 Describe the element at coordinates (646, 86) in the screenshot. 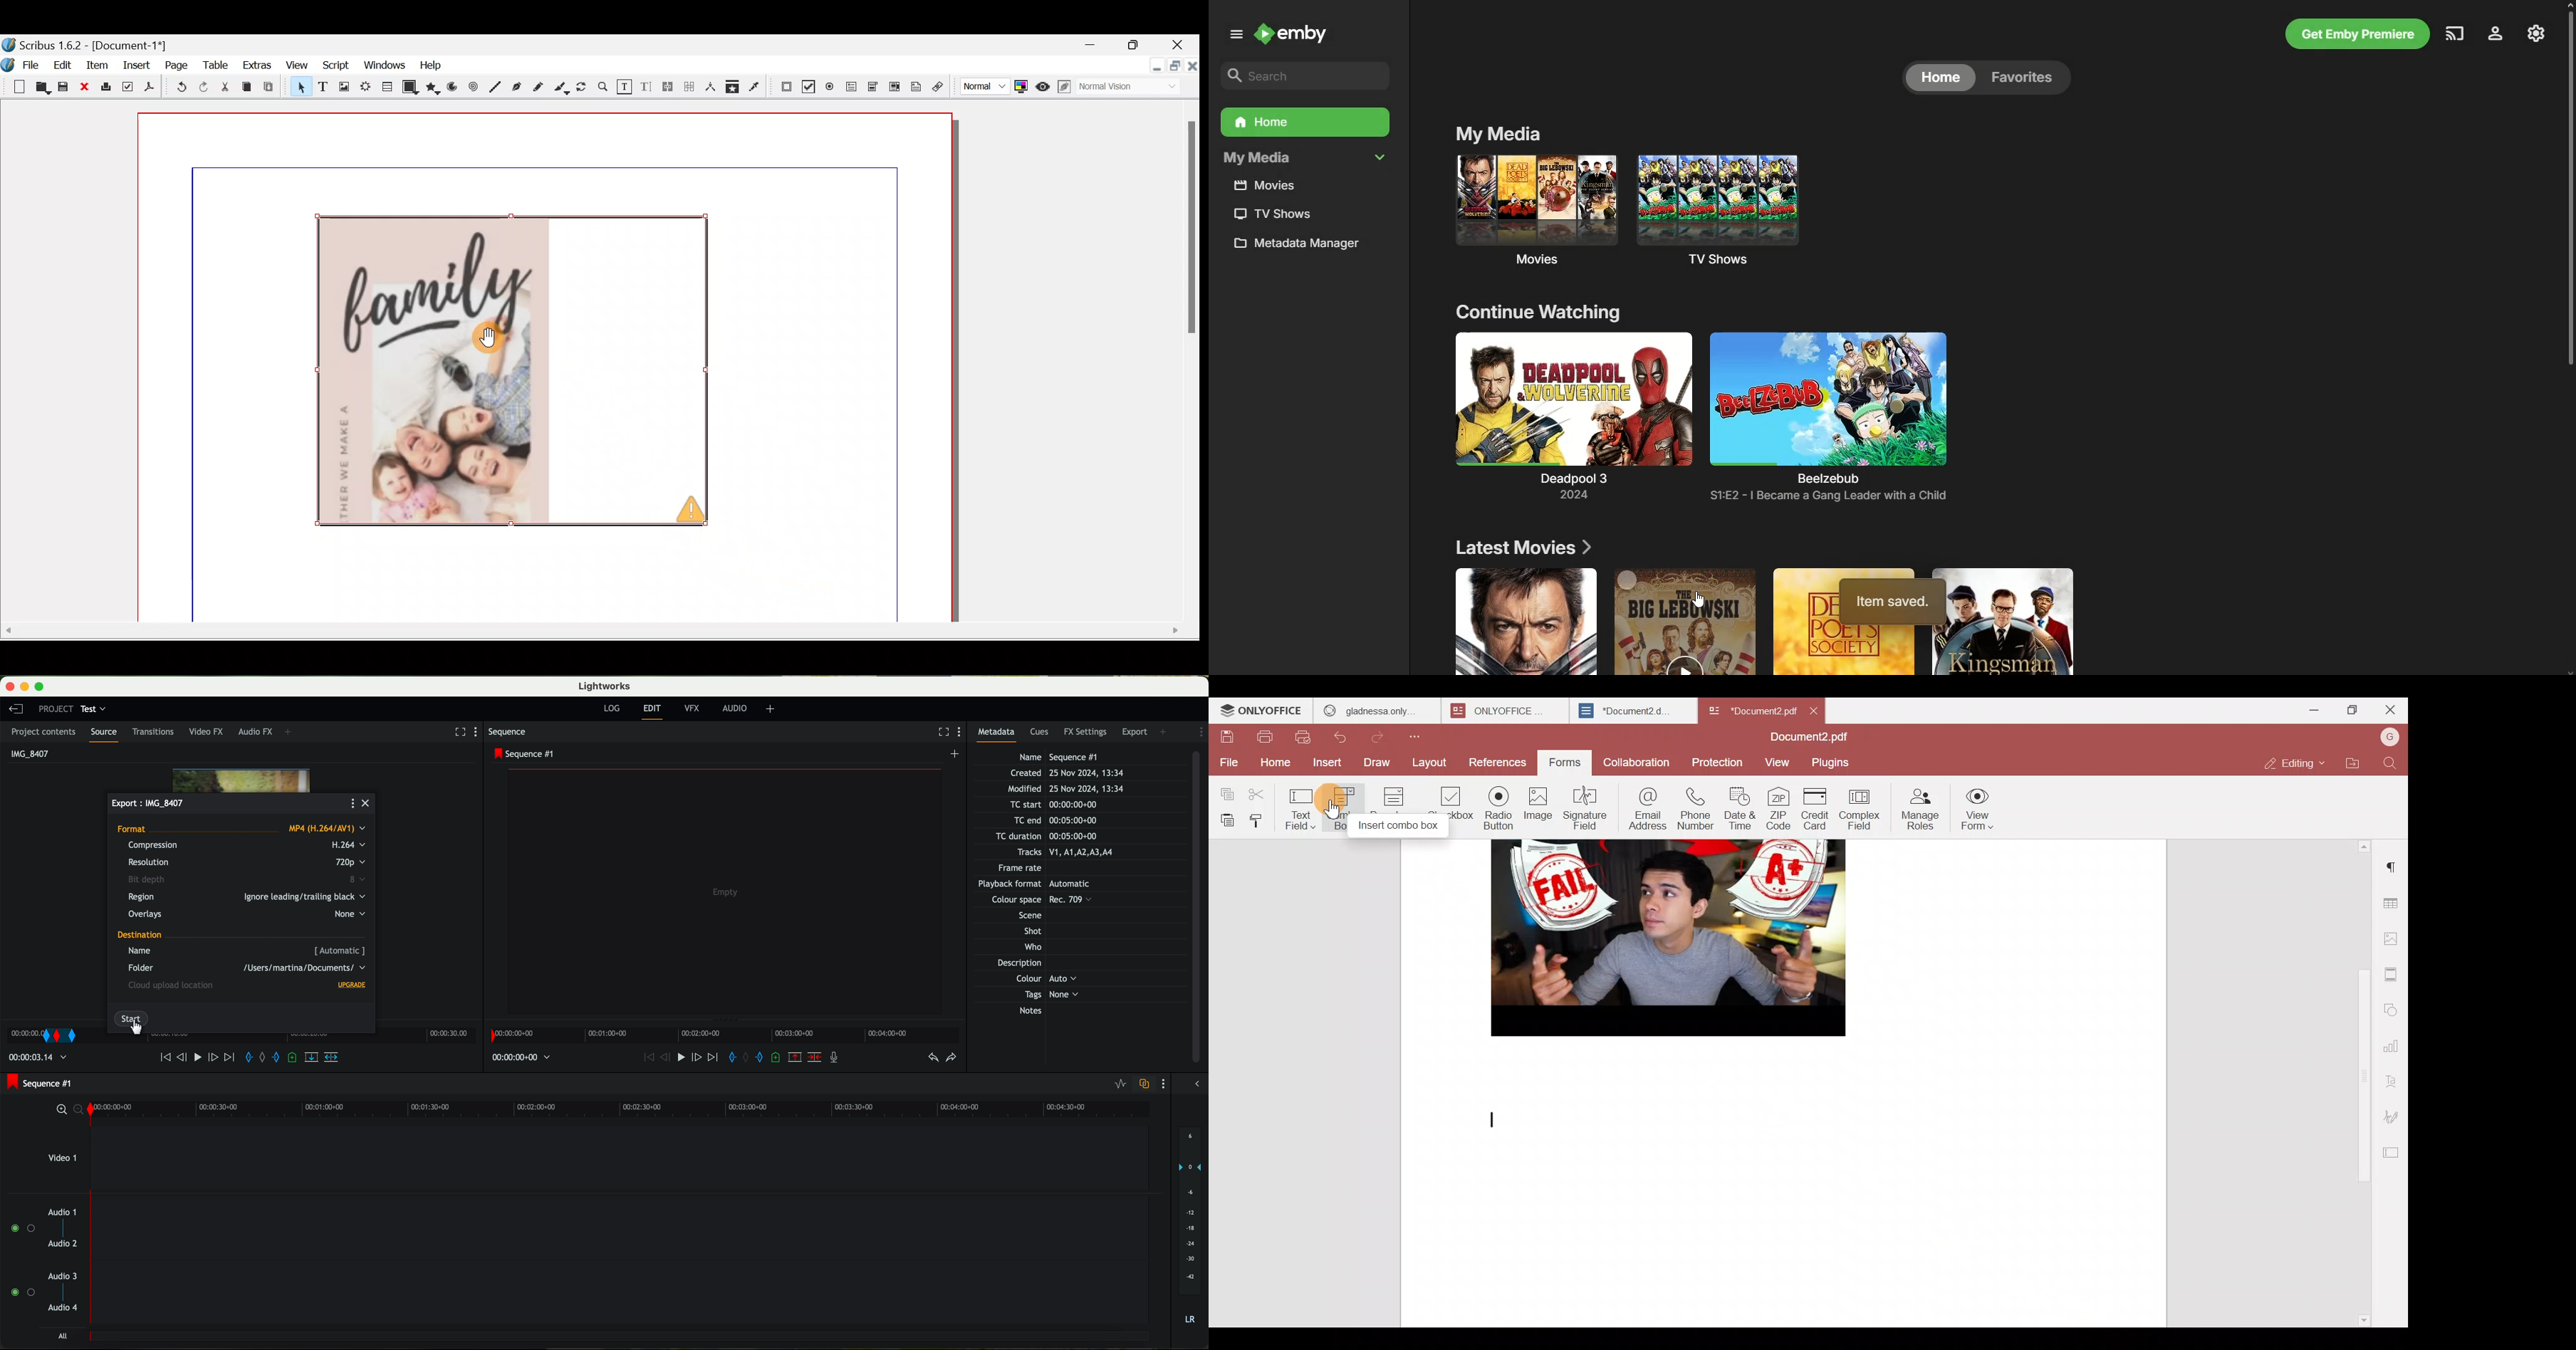

I see `Edit text with story editor` at that location.